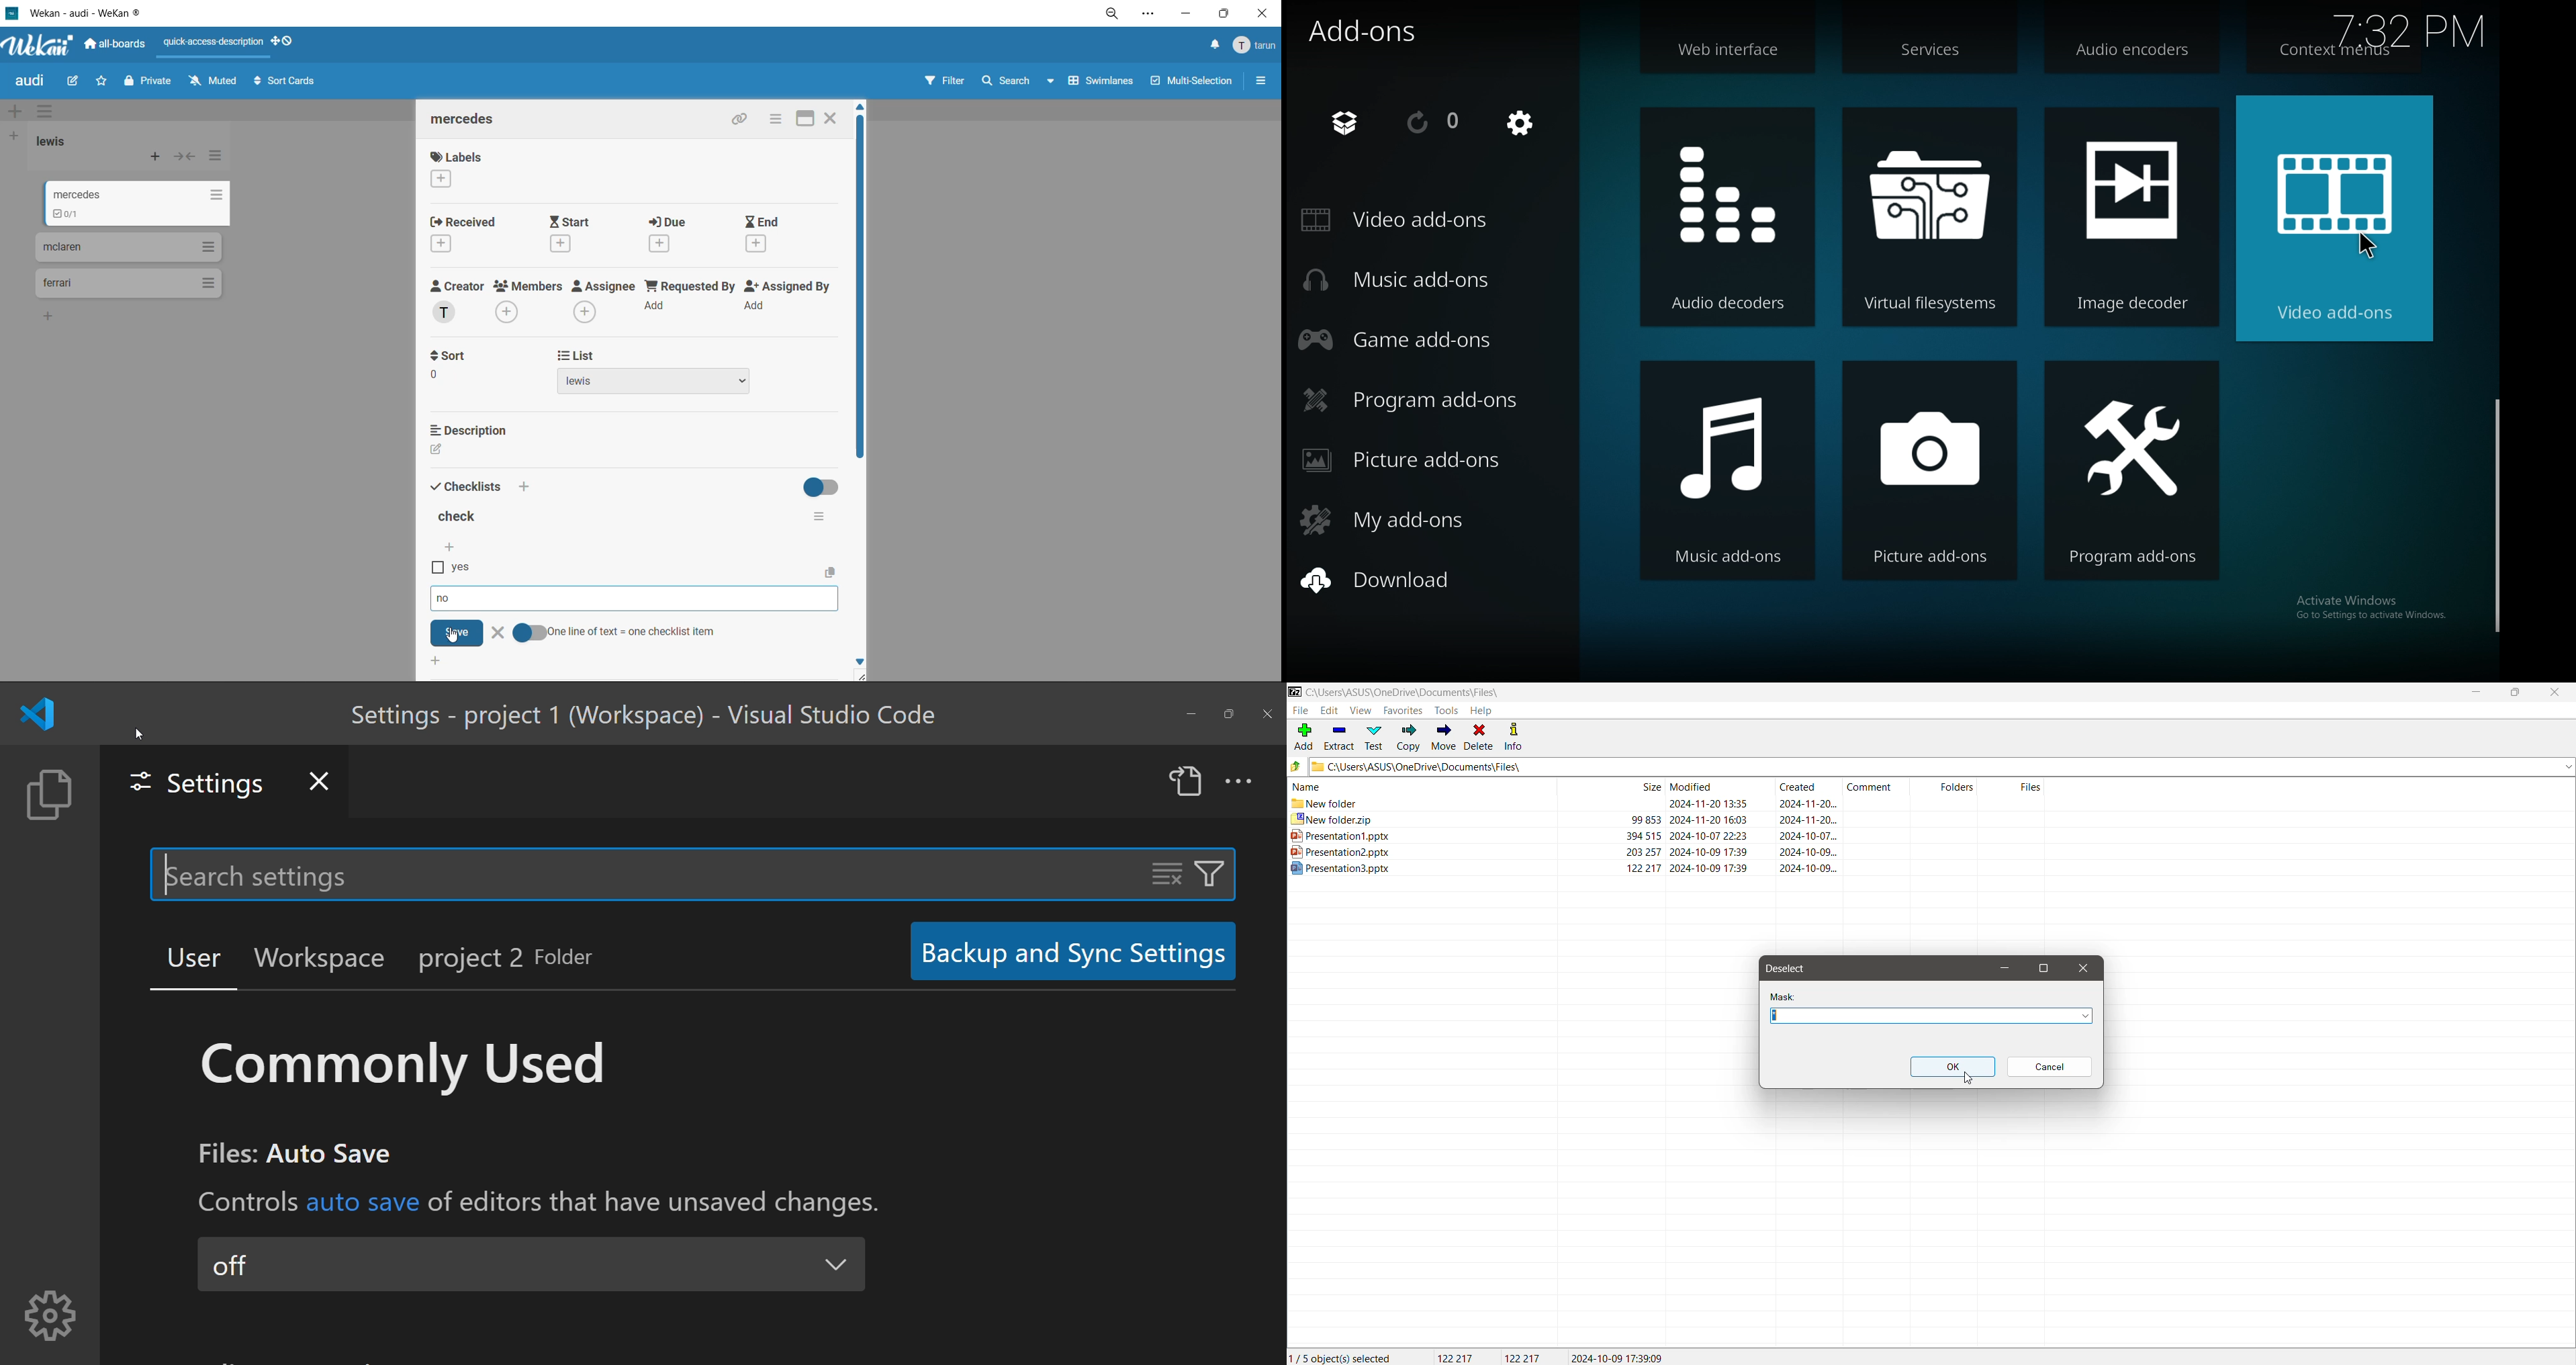 This screenshot has width=2576, height=1372. I want to click on context menus, so click(2333, 52).